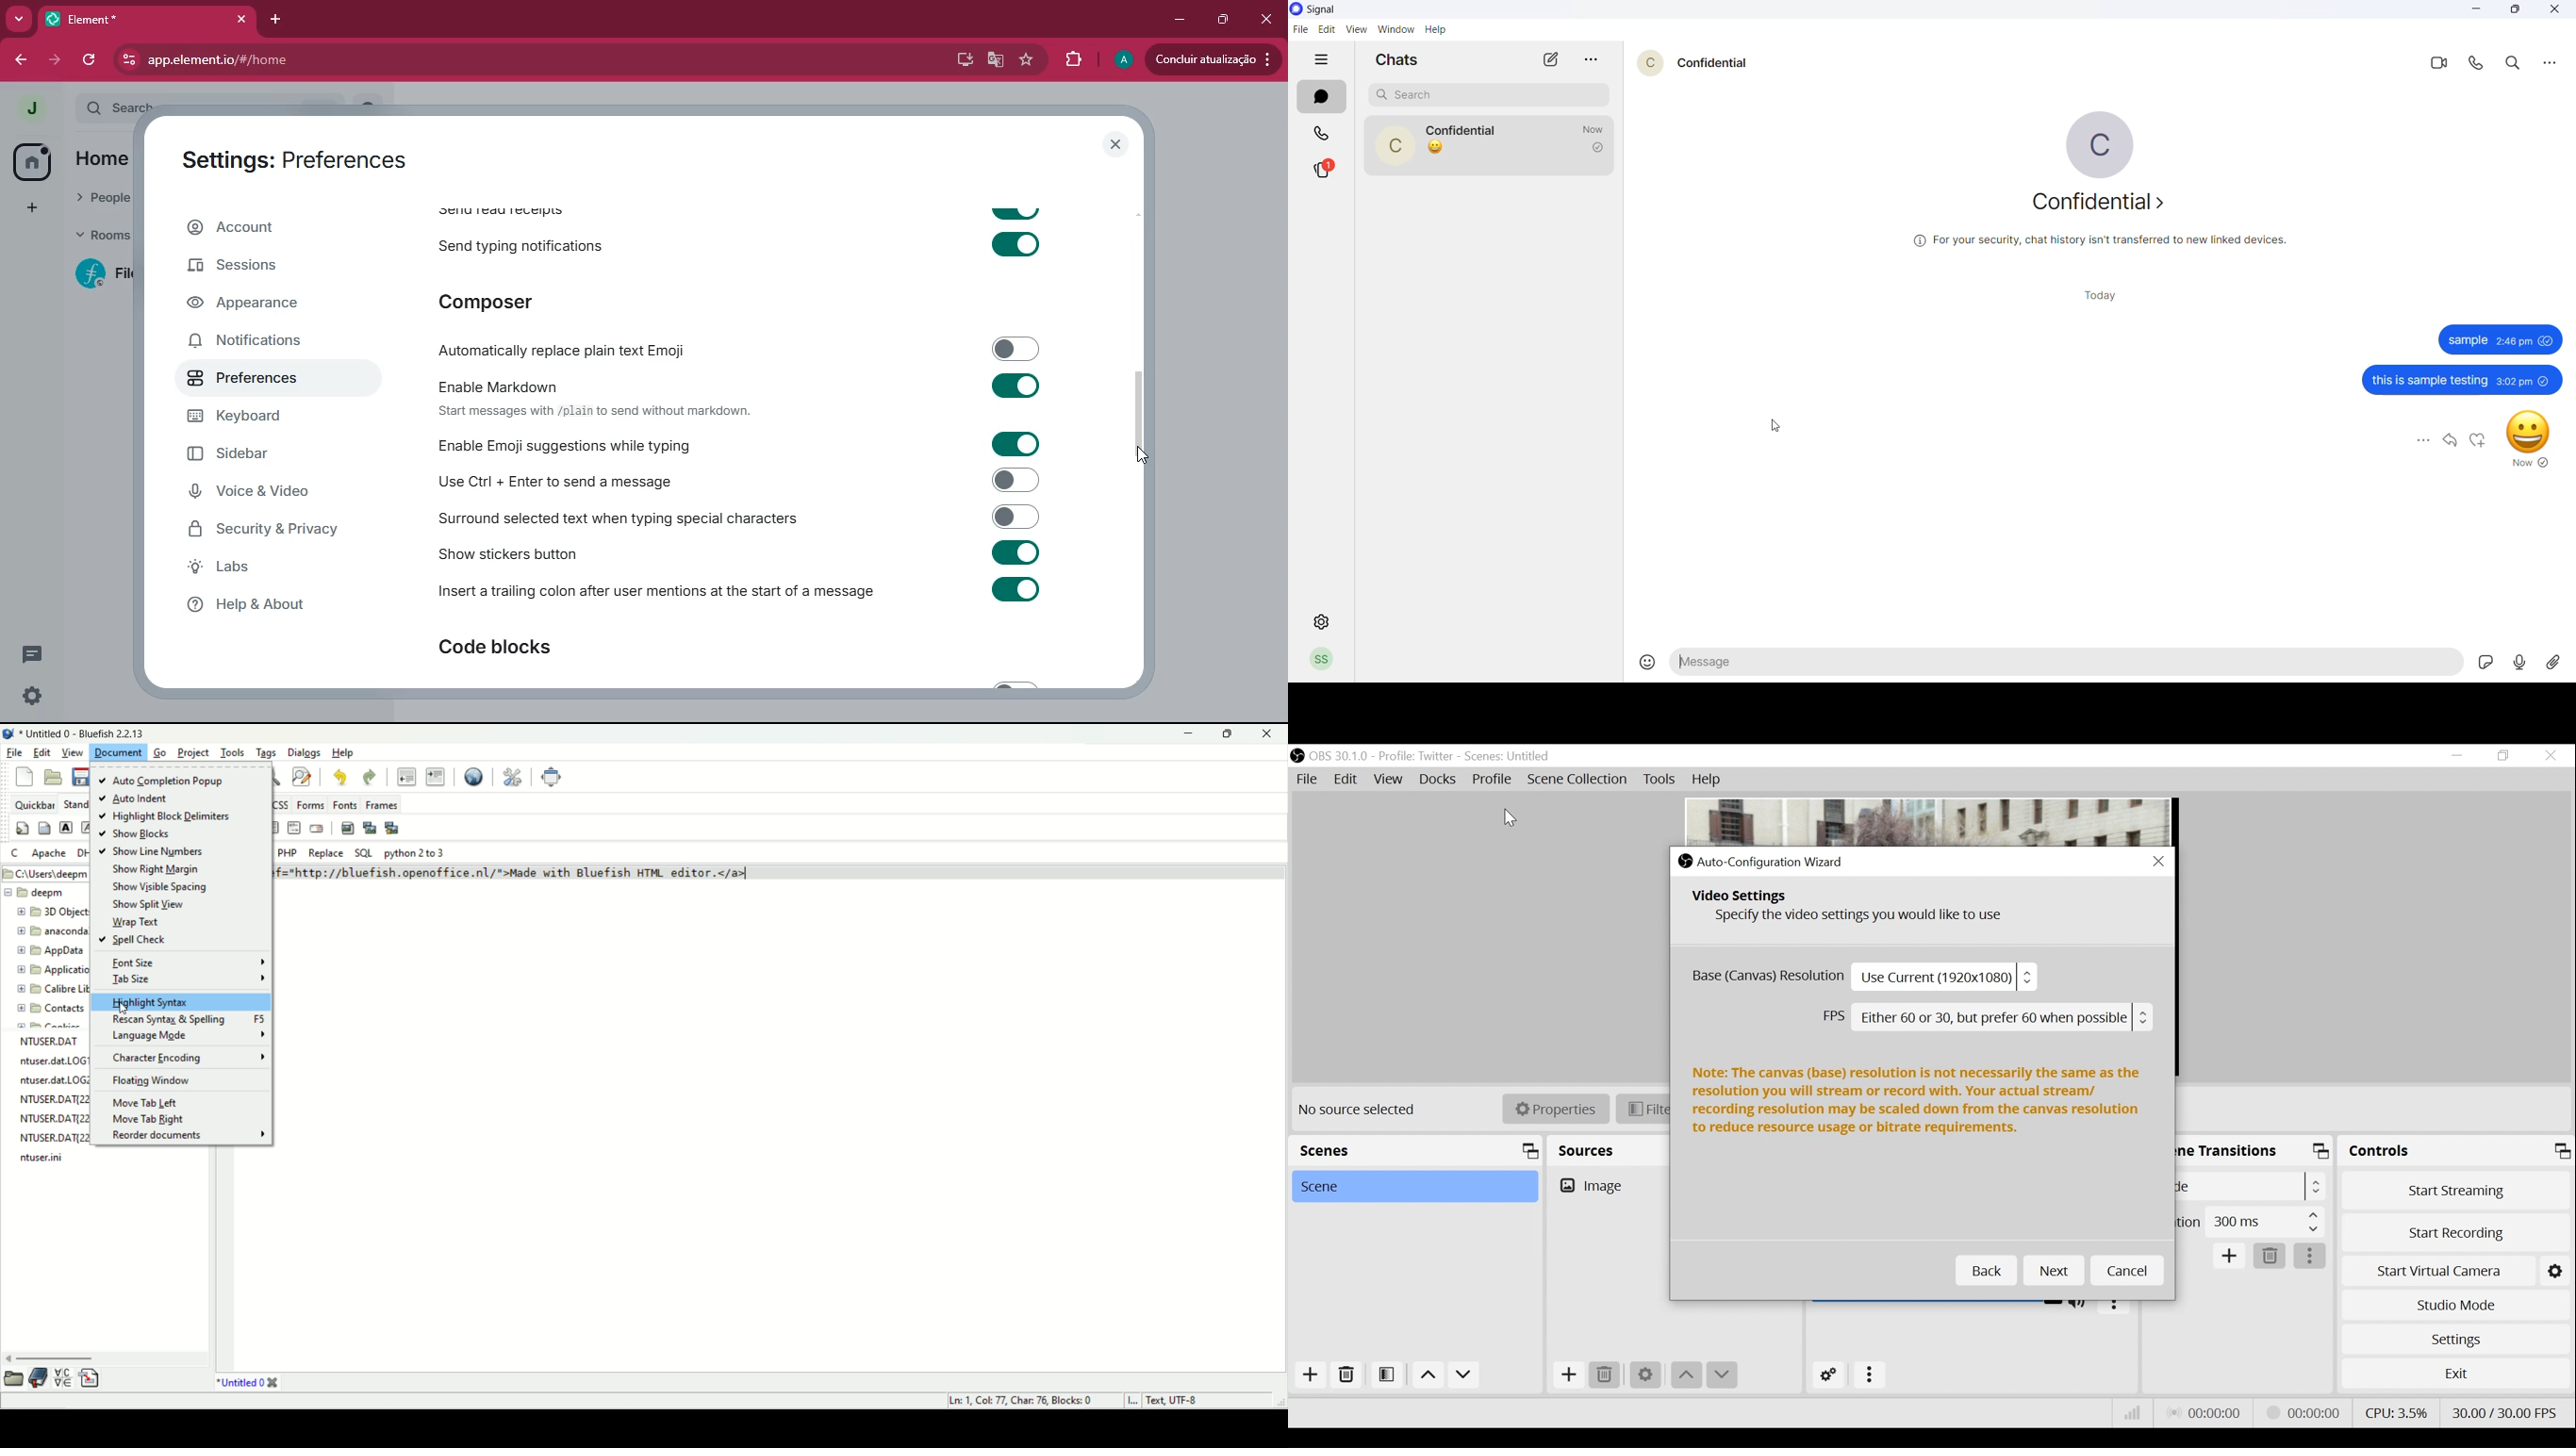 The height and width of the screenshot is (1456, 2576). I want to click on insert file, so click(95, 1377).